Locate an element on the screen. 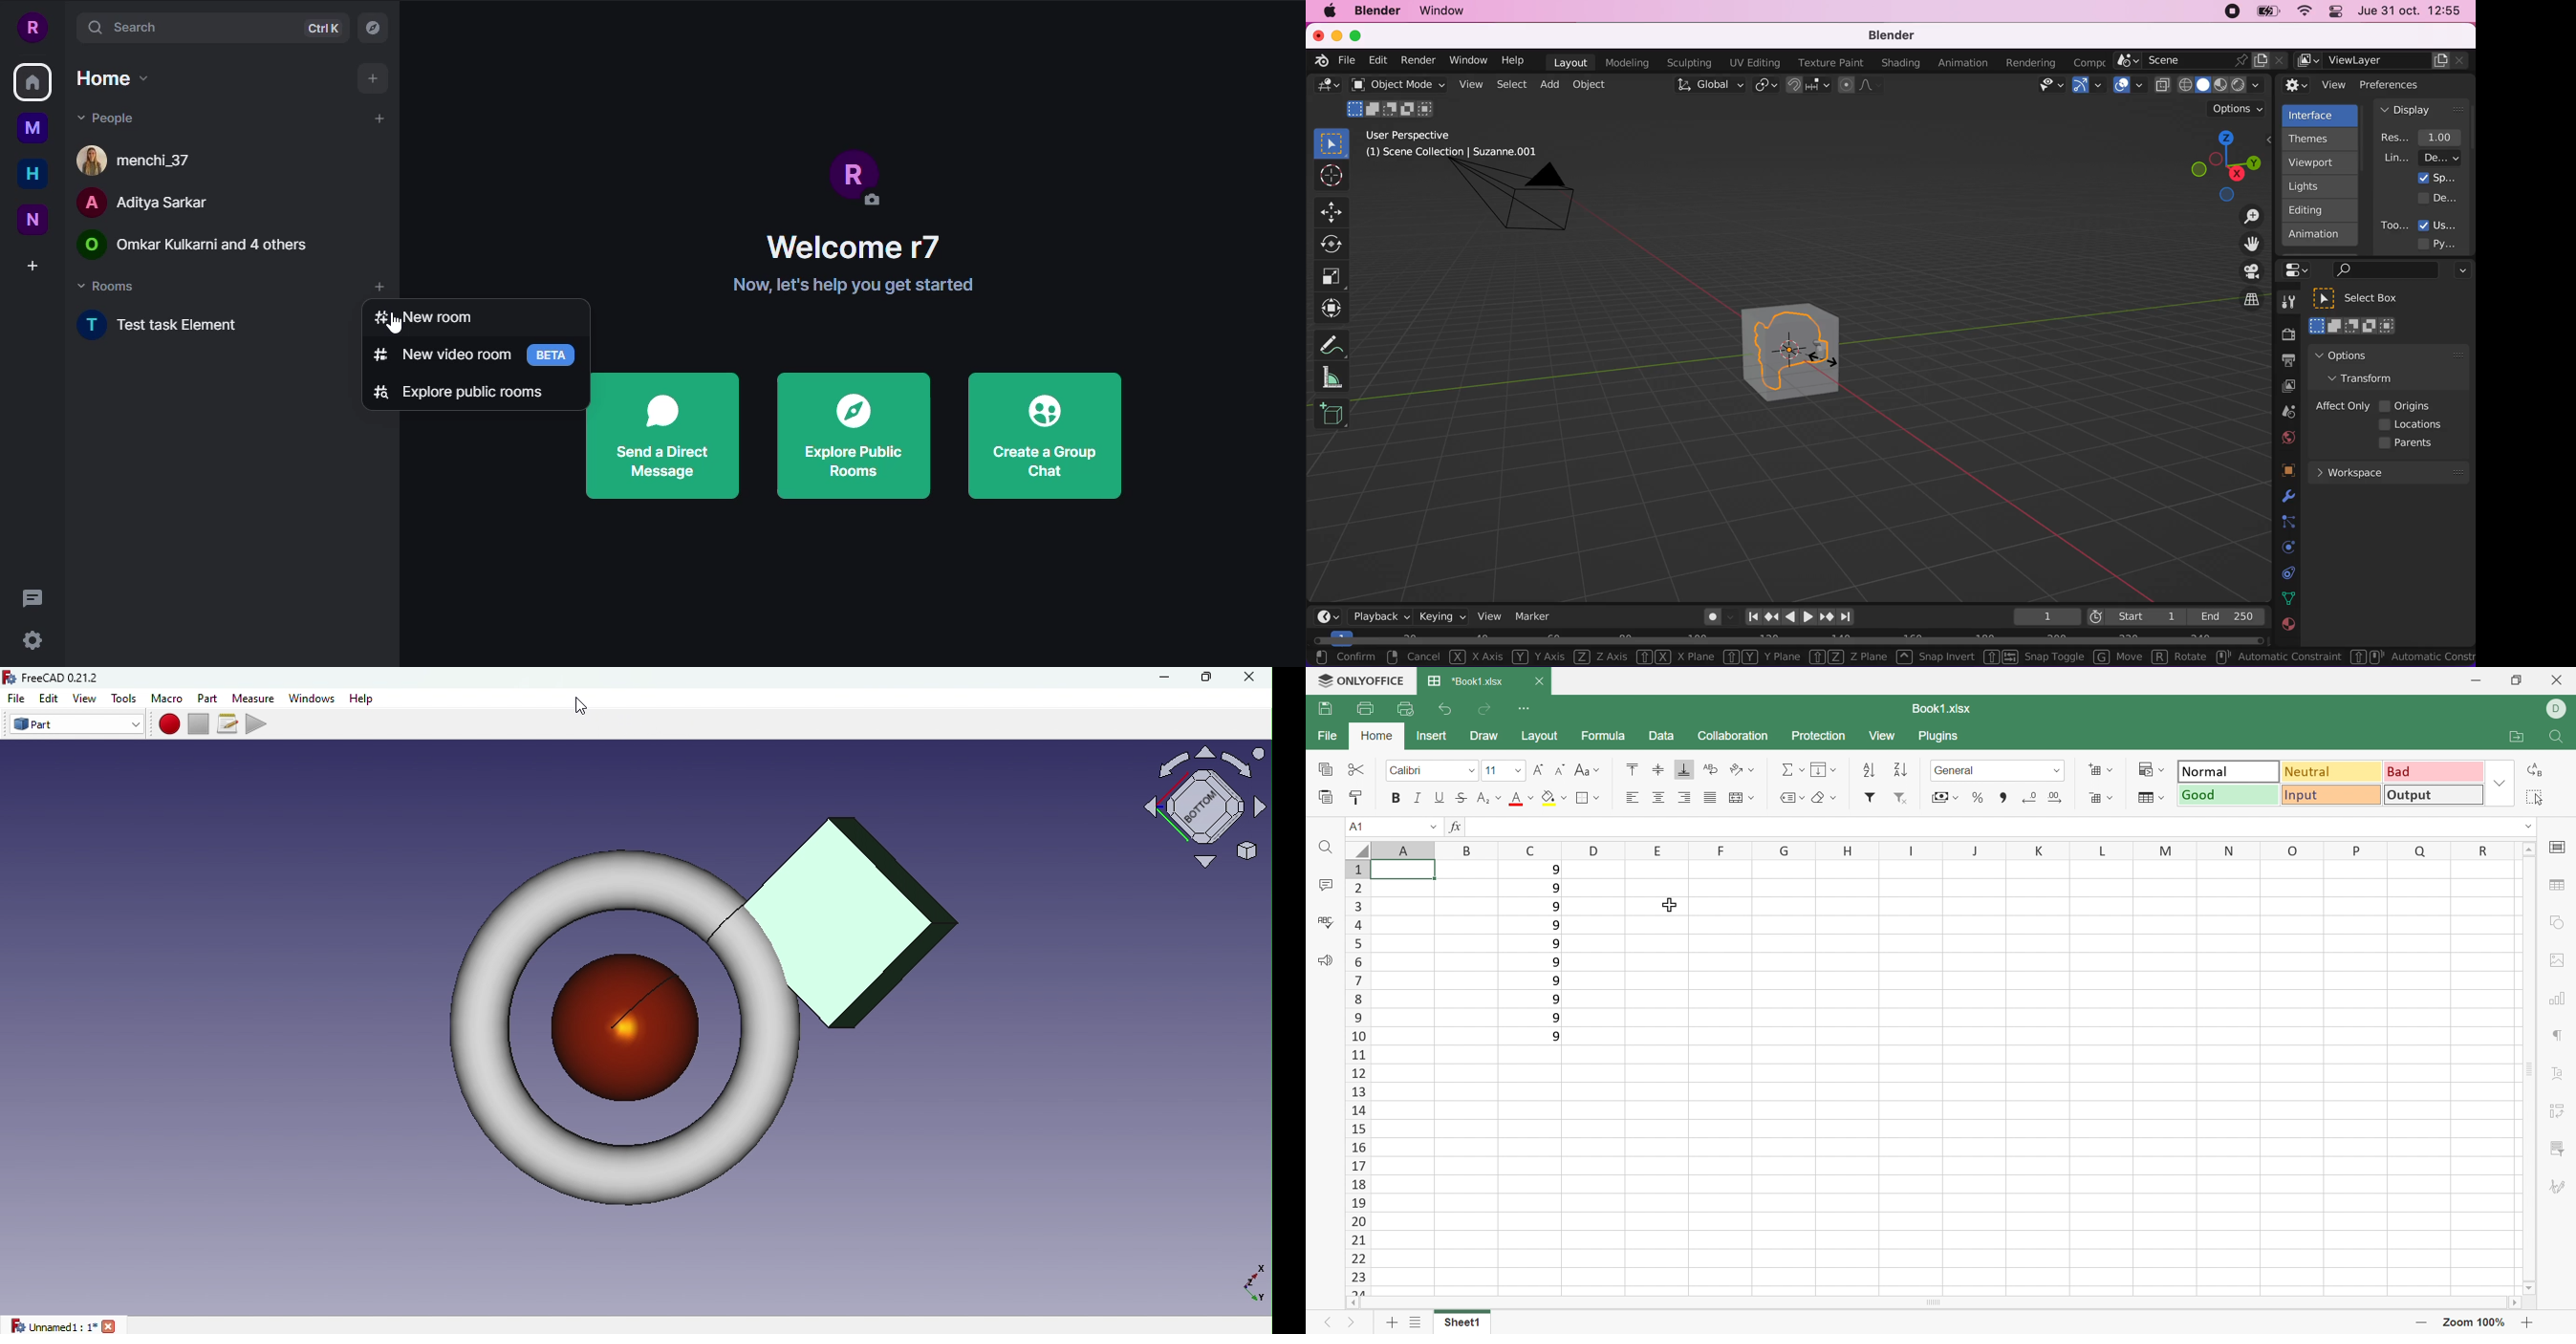 The image size is (2576, 1344). Drop Down is located at coordinates (1517, 770).